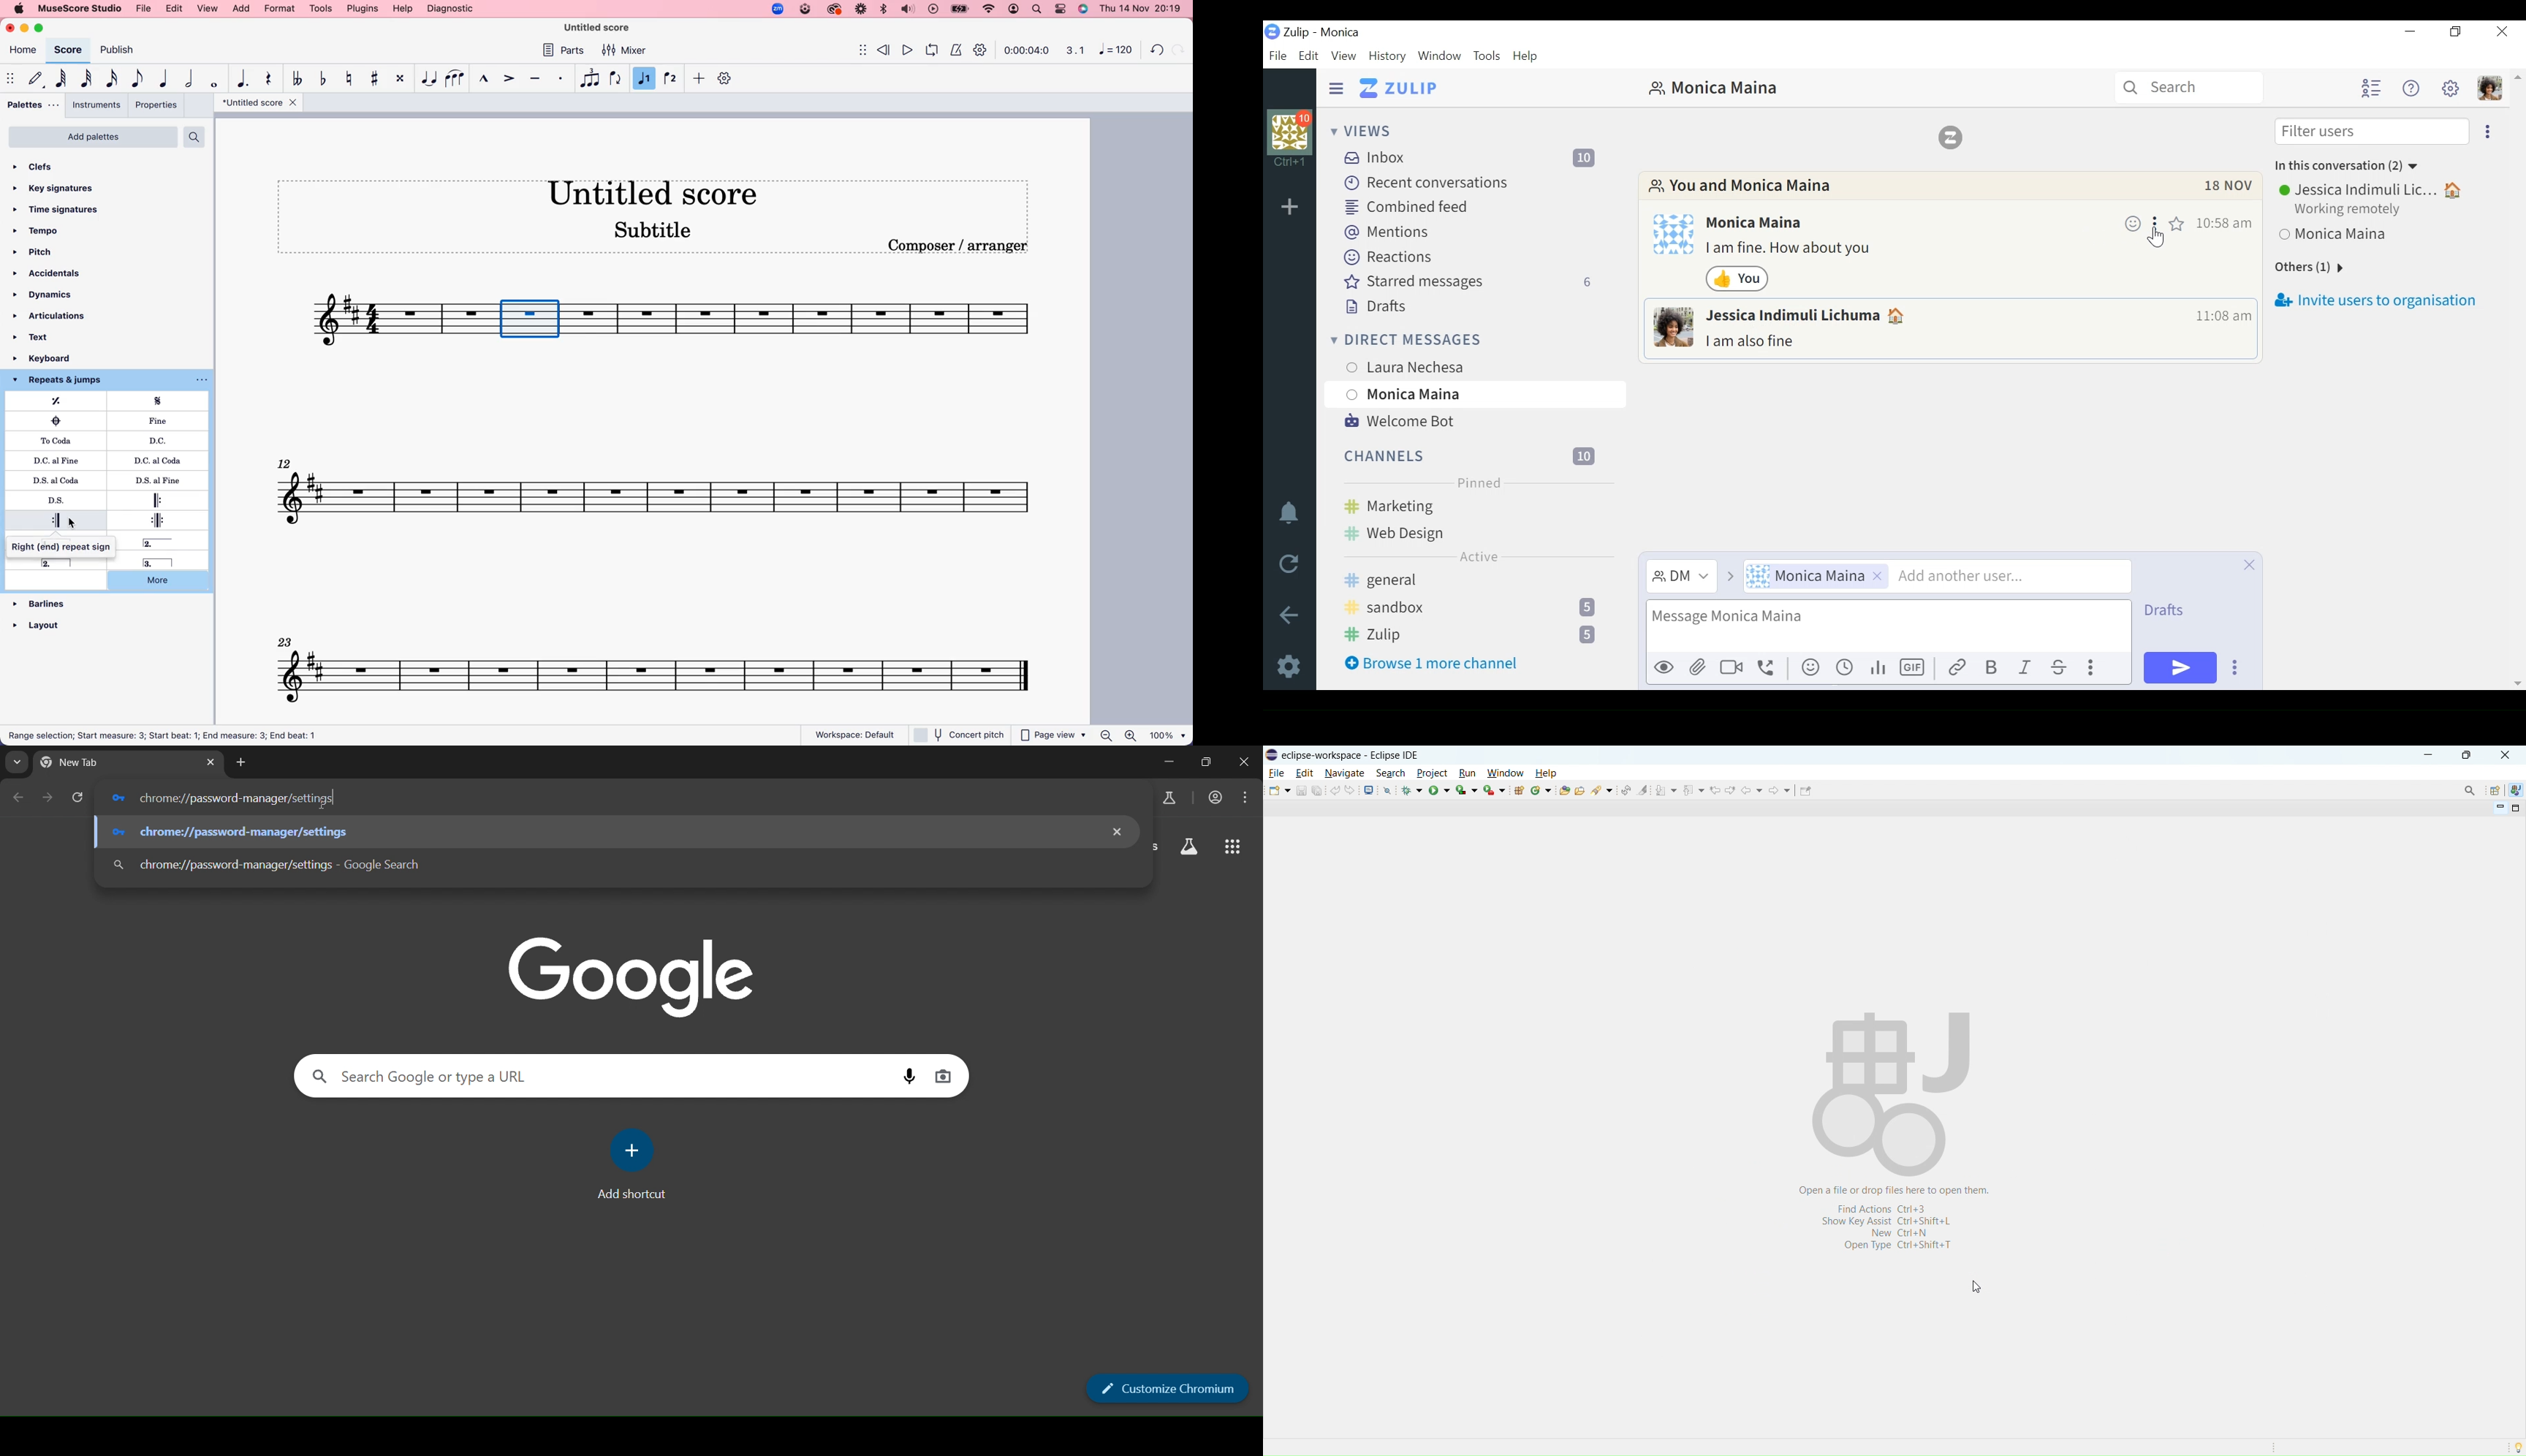  What do you see at coordinates (982, 52) in the screenshot?
I see `settings` at bounding box center [982, 52].